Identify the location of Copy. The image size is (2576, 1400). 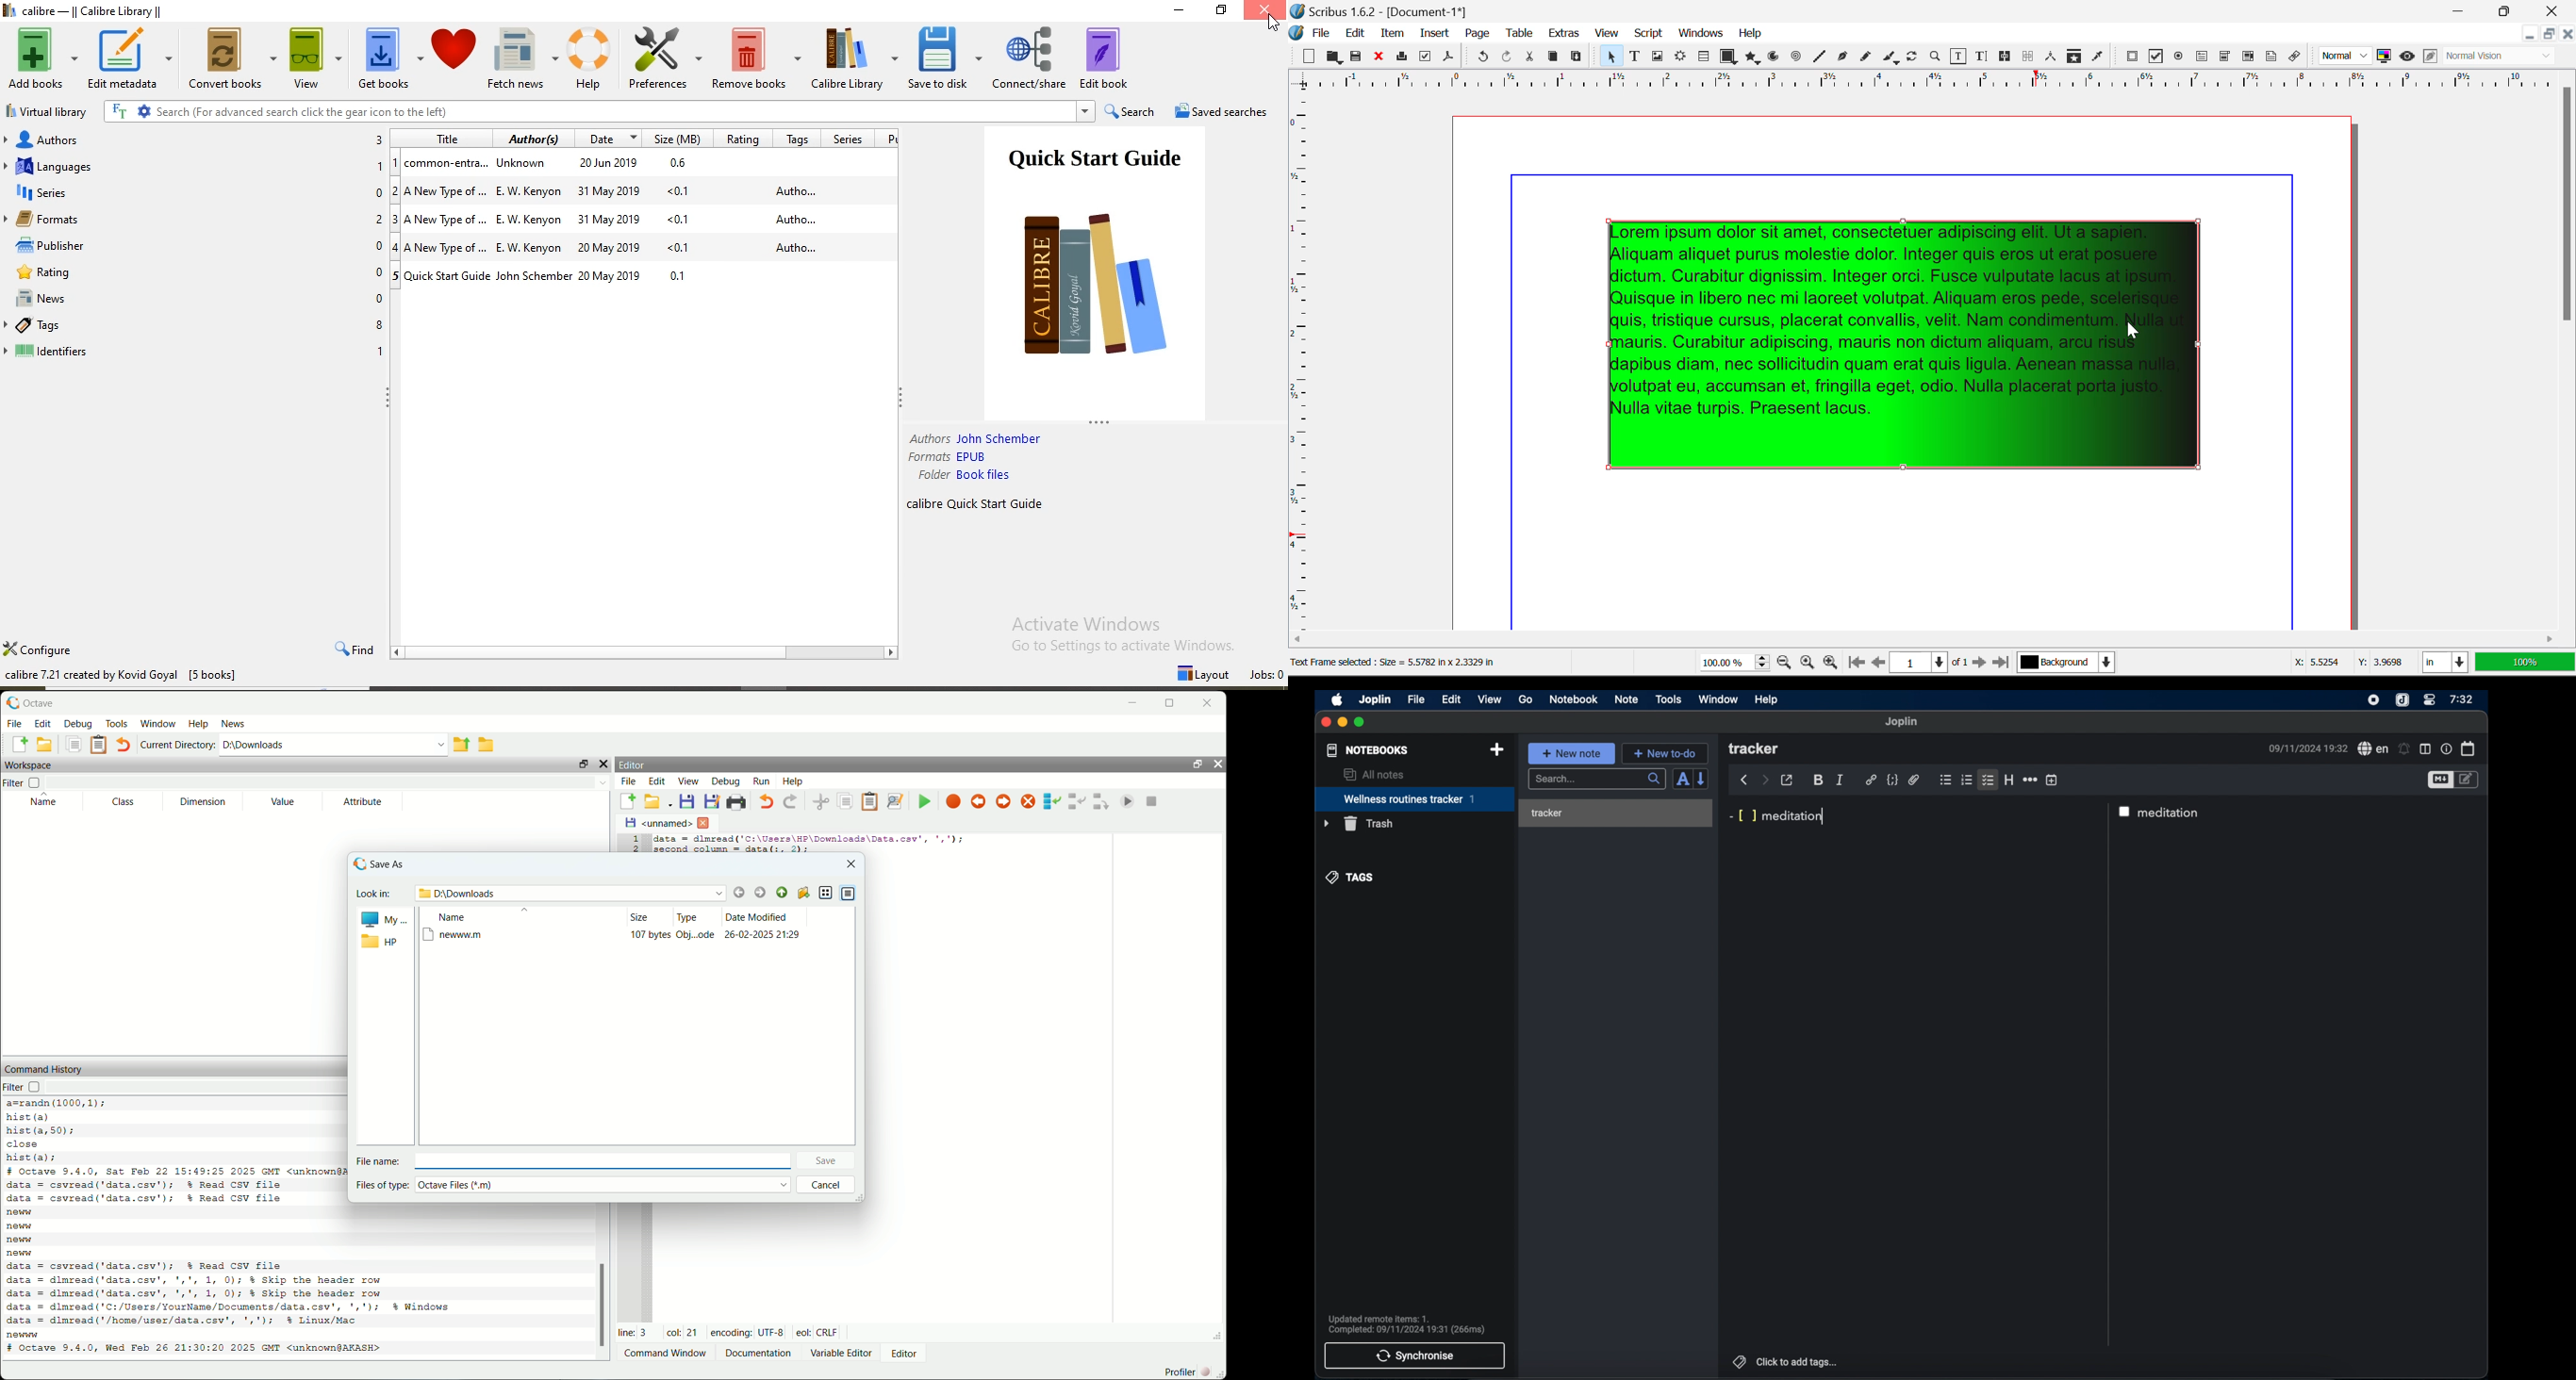
(1554, 56).